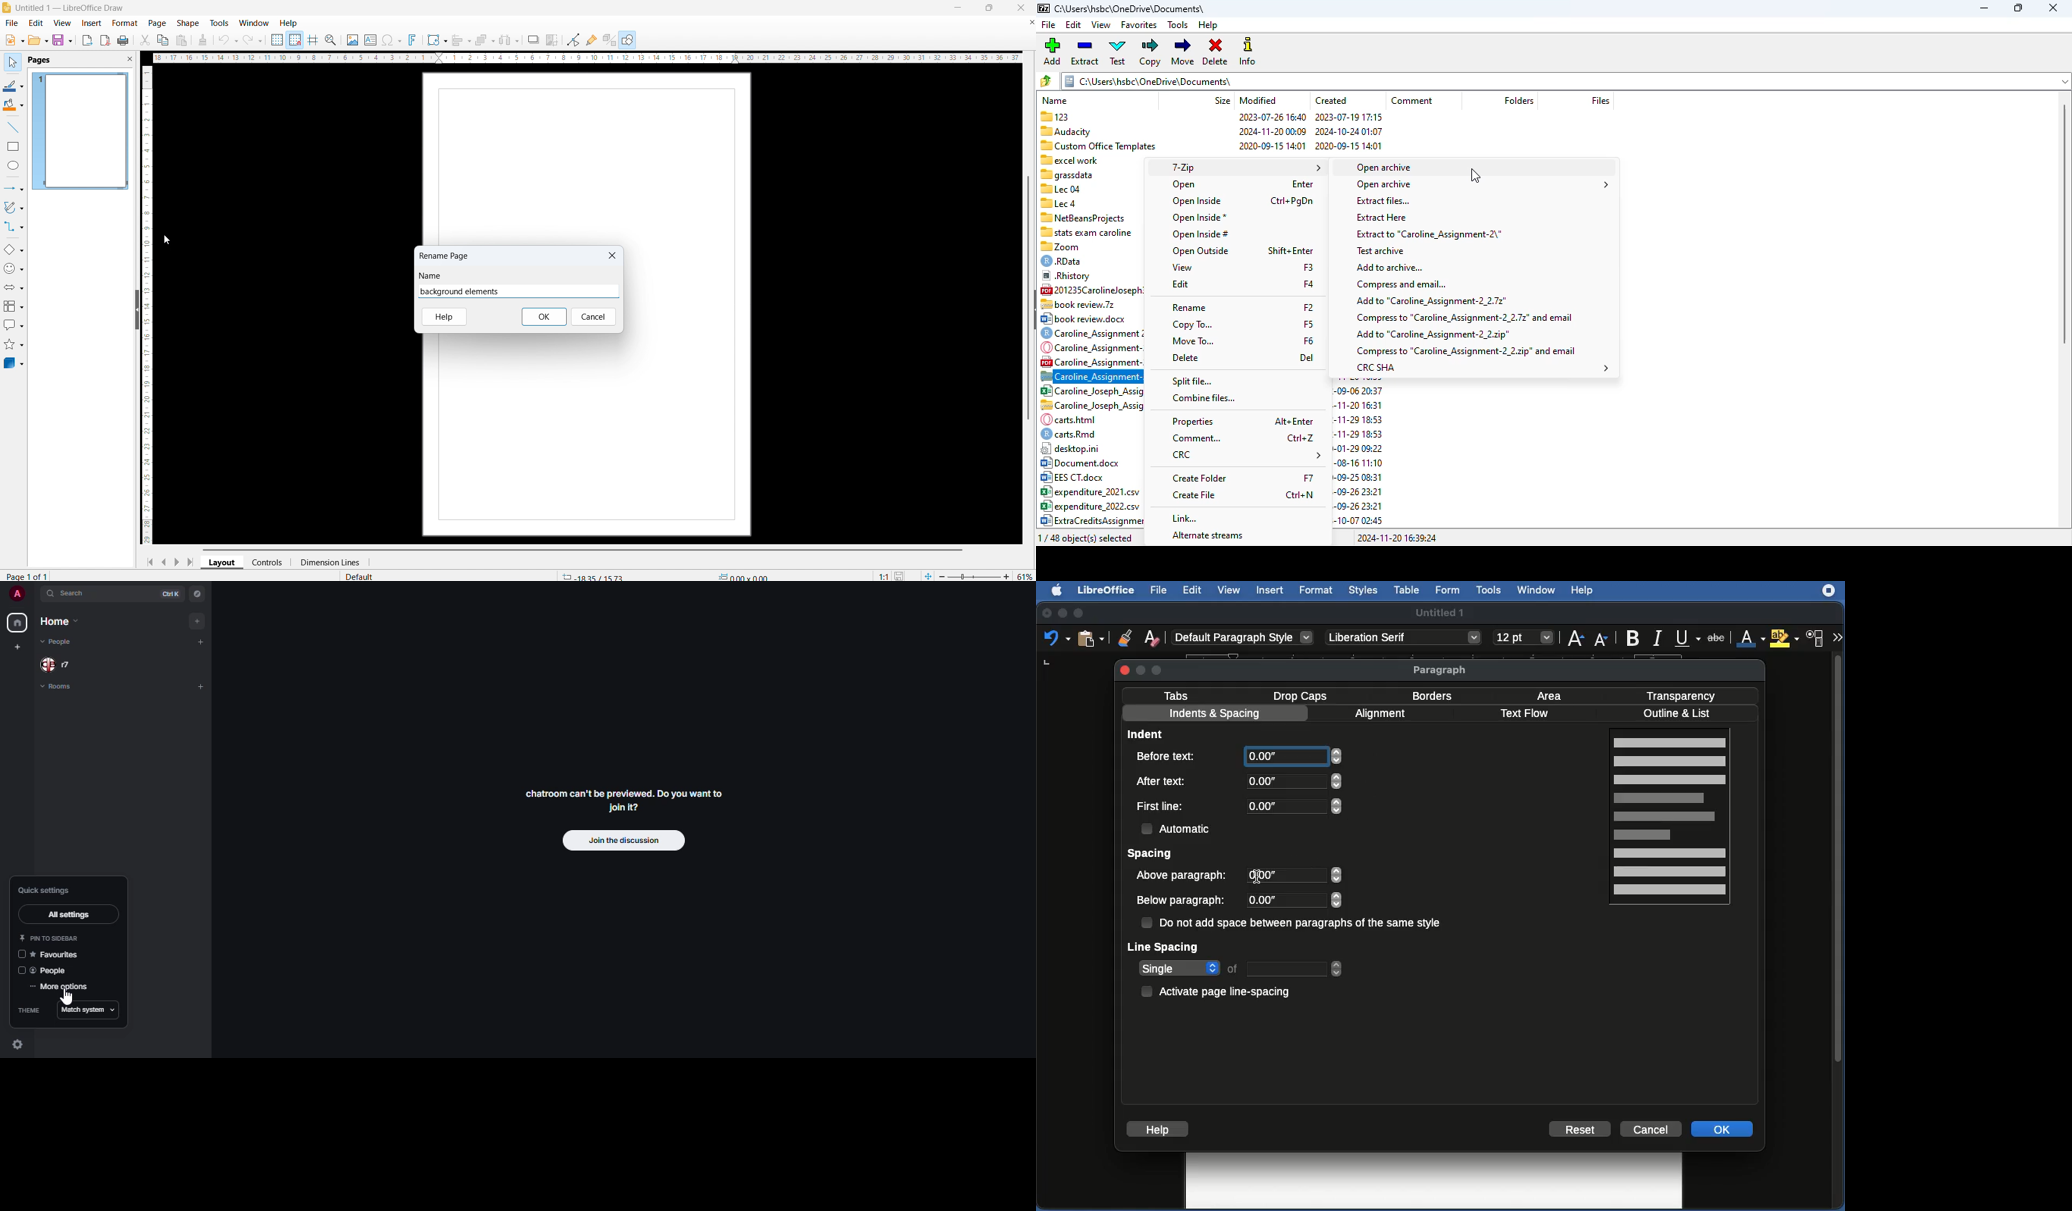  Describe the element at coordinates (1152, 637) in the screenshot. I see `Clear ` at that location.